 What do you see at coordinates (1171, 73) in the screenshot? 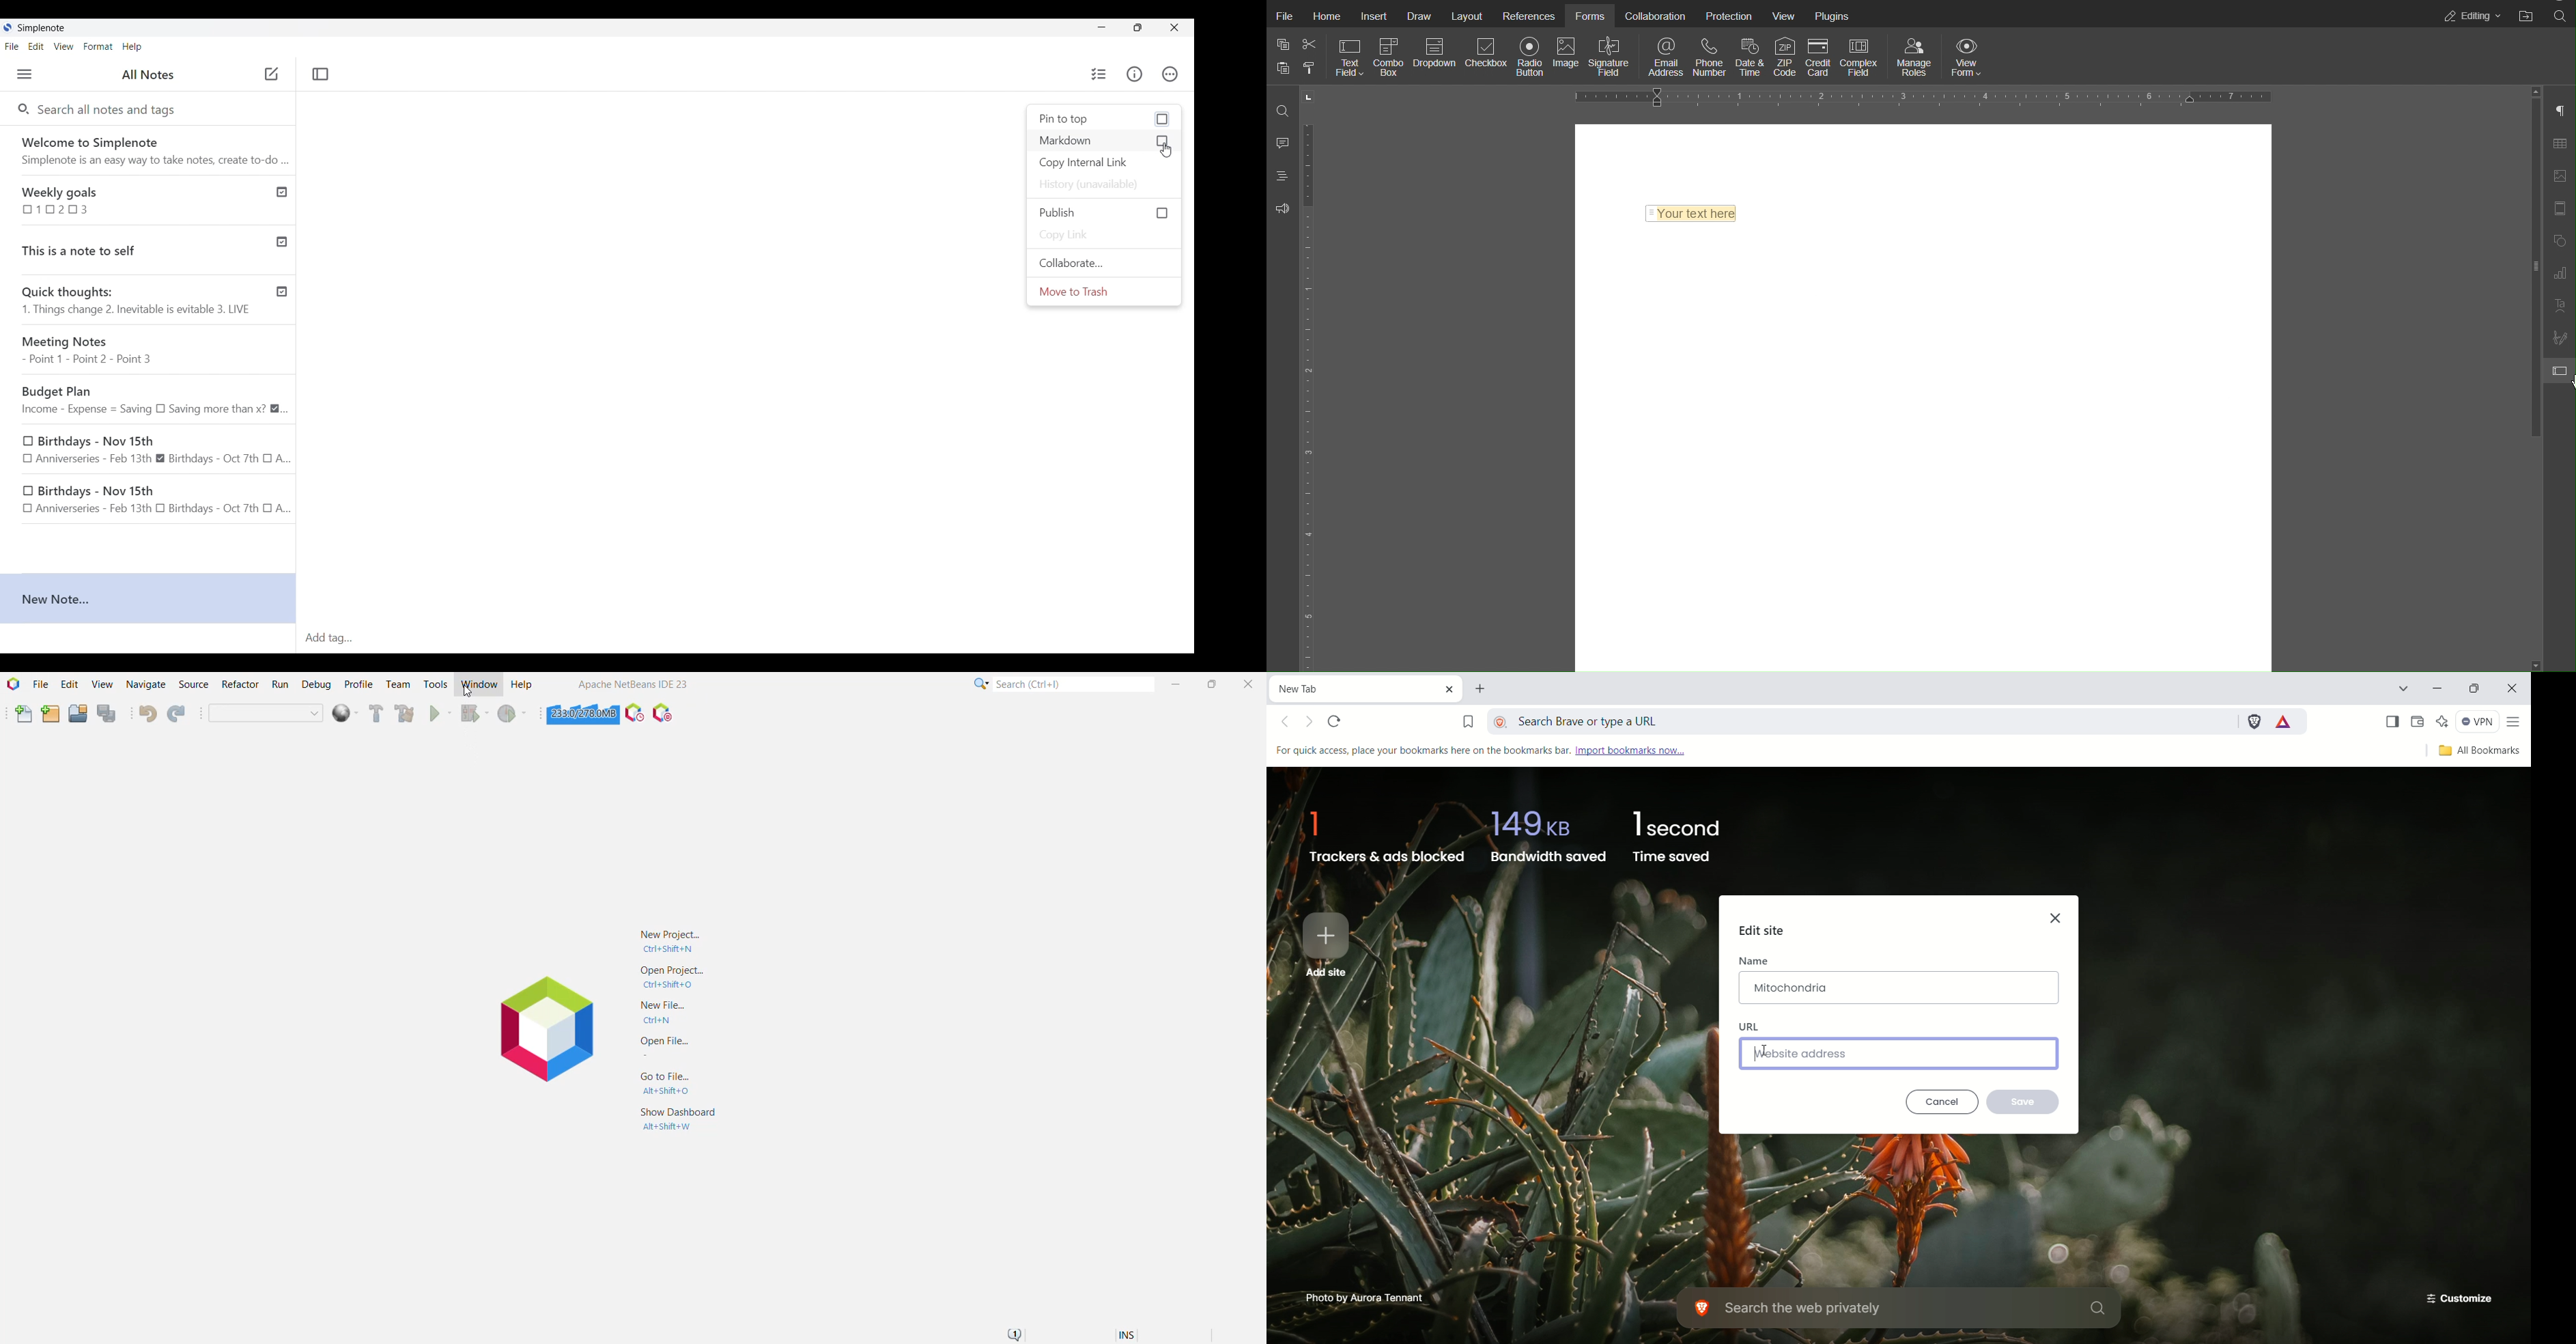
I see `Actions` at bounding box center [1171, 73].